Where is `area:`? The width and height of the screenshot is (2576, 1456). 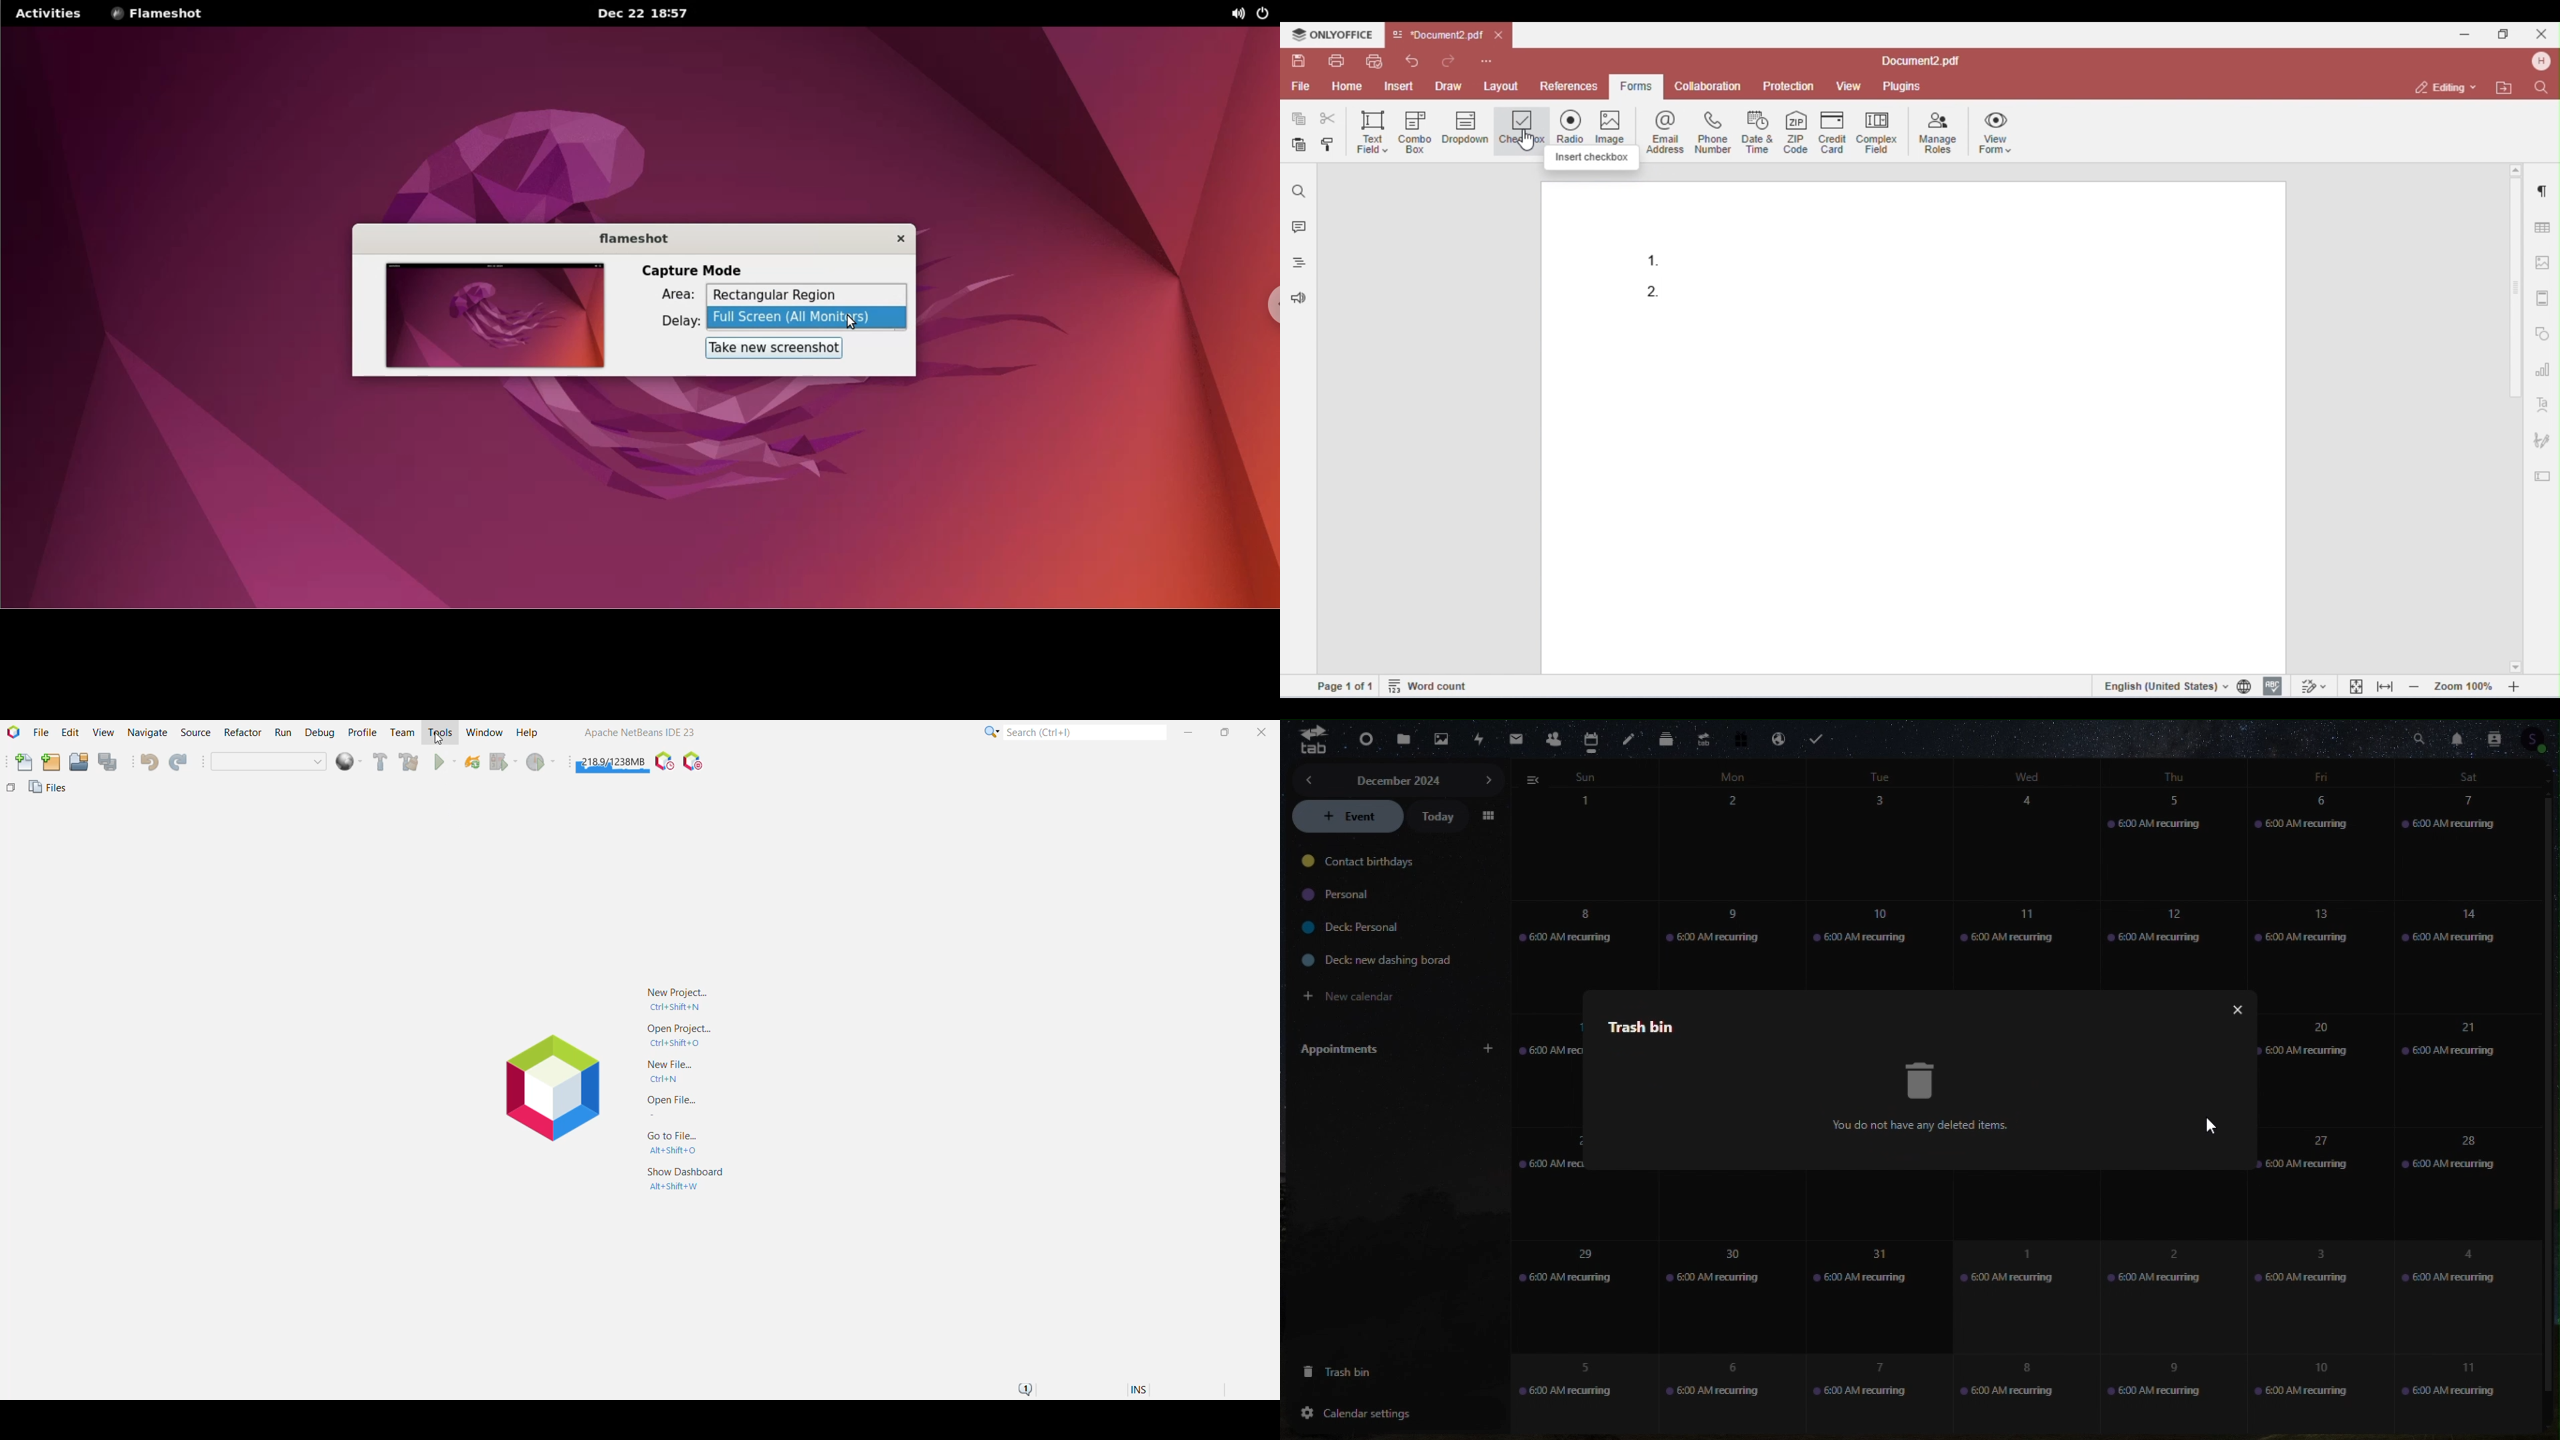
area: is located at coordinates (665, 298).